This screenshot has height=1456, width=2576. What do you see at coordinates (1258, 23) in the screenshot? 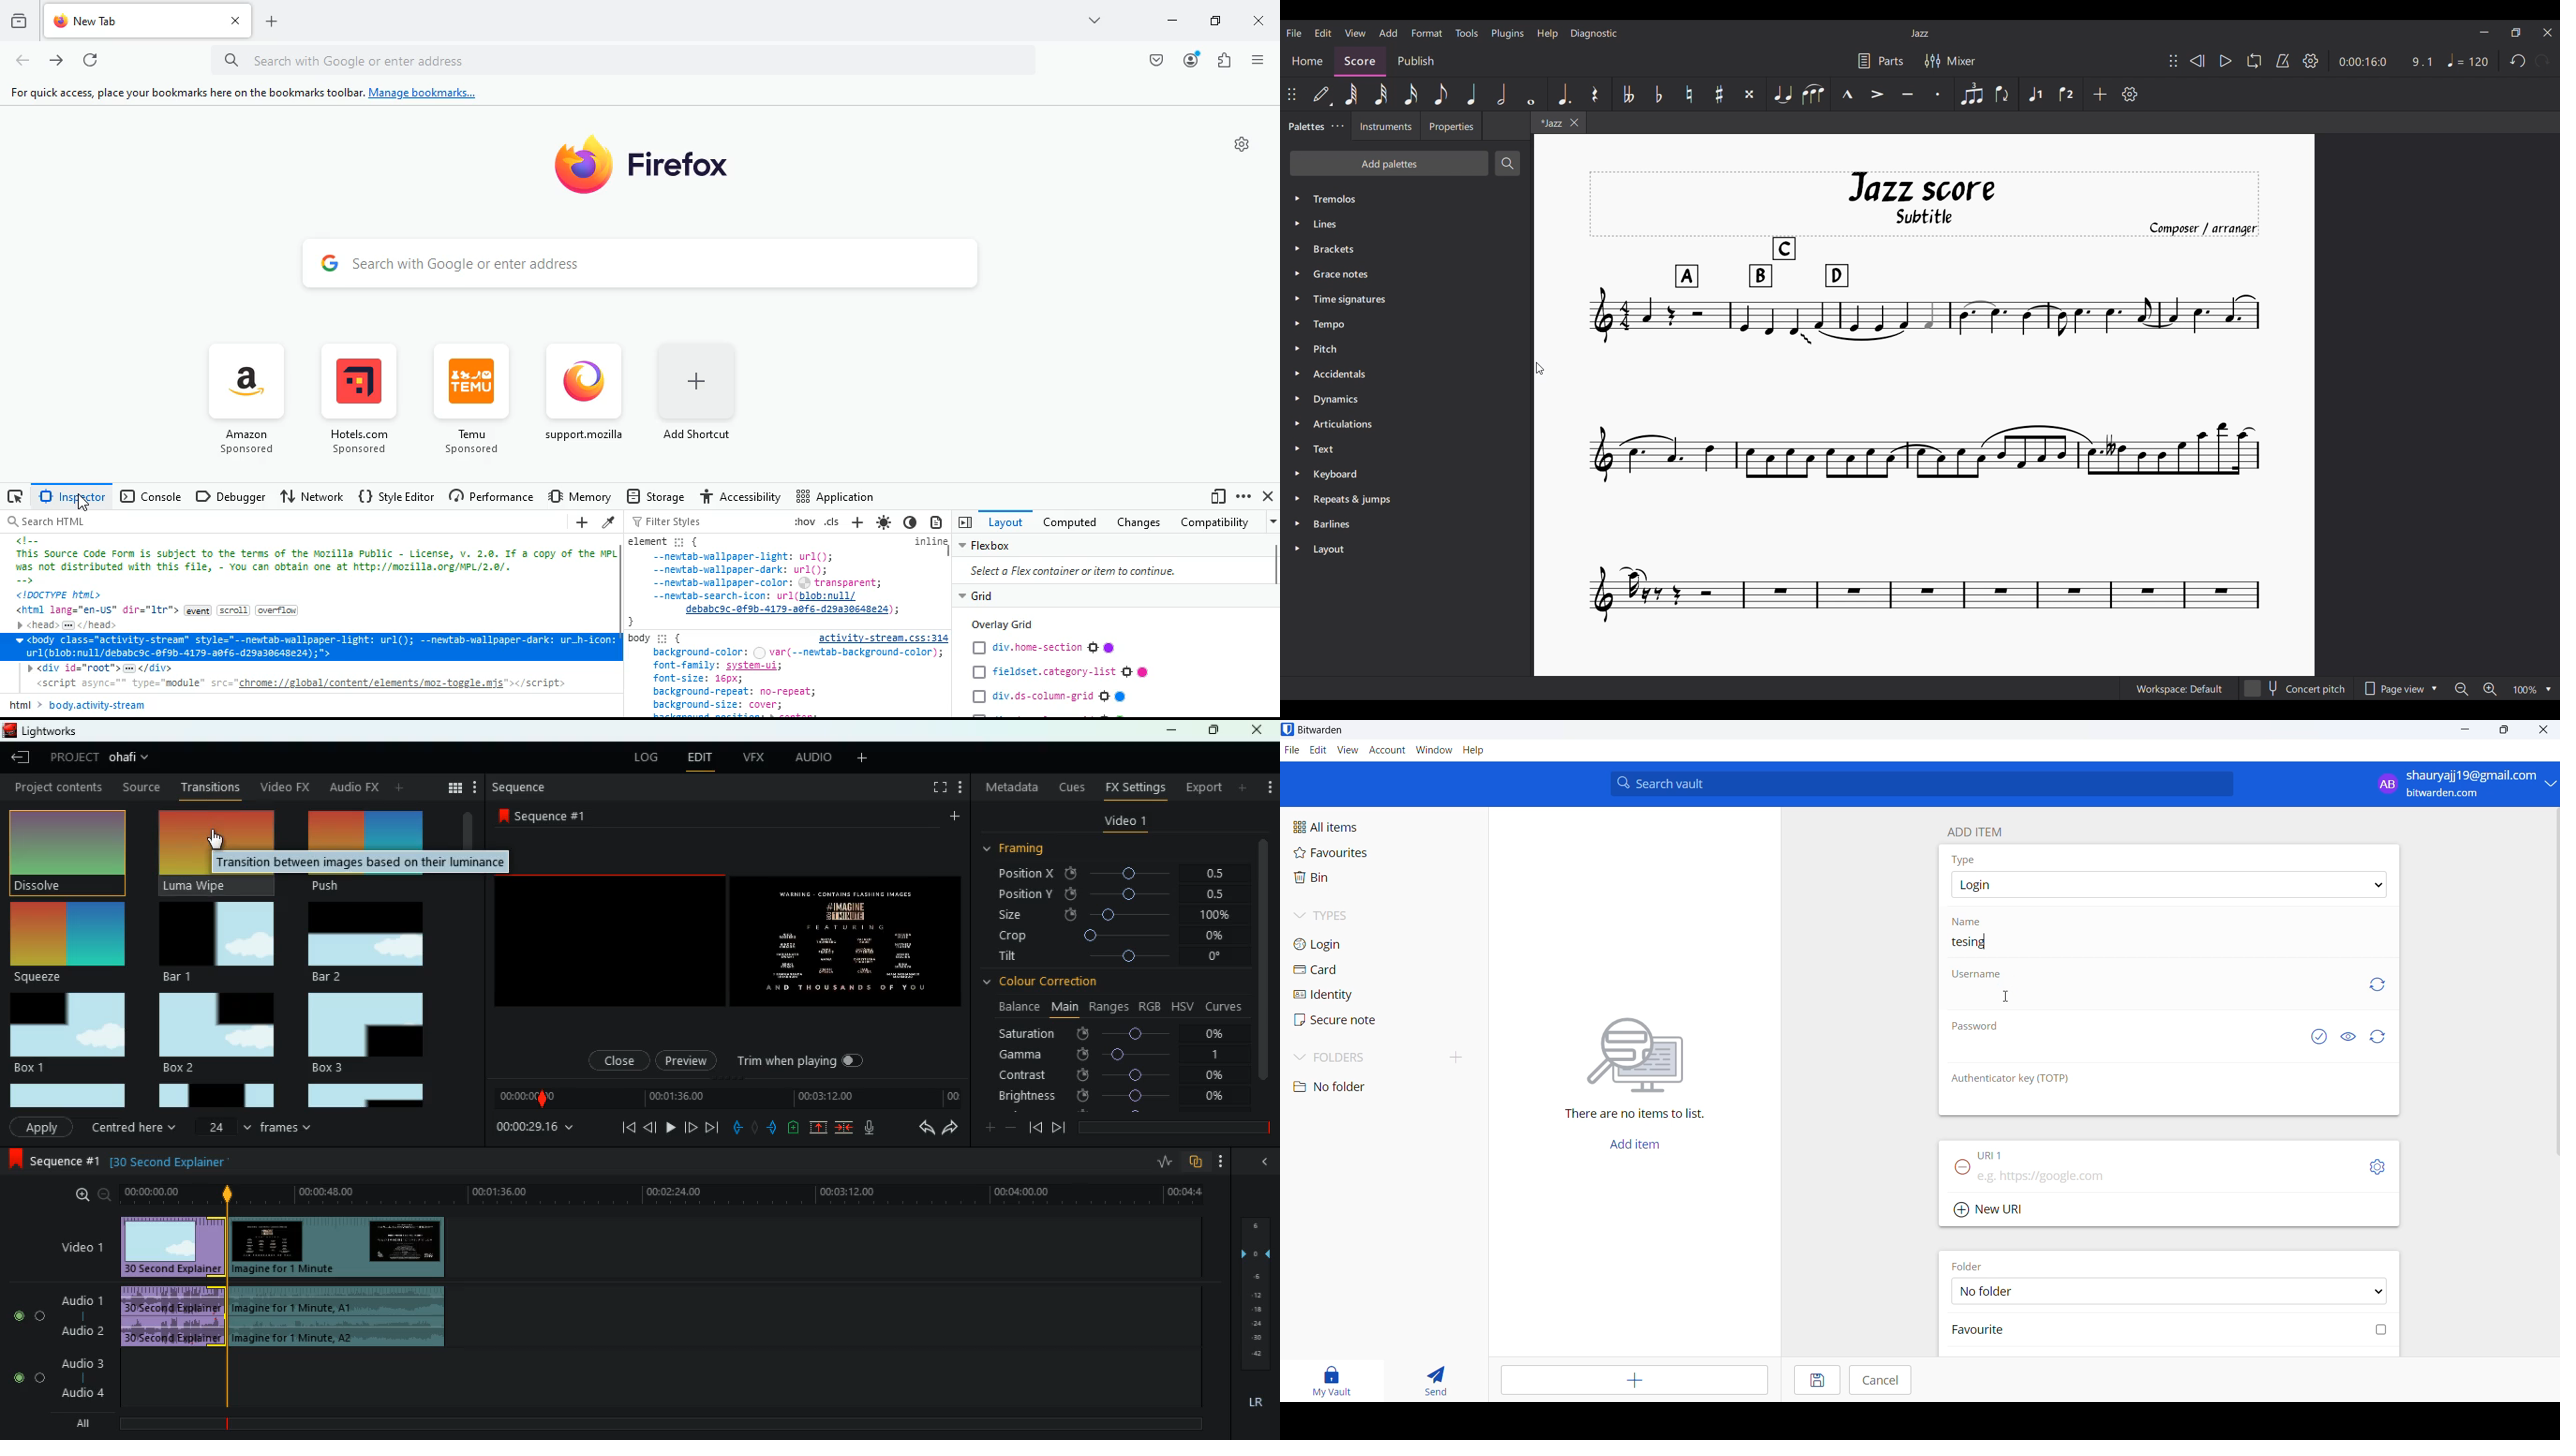
I see `close` at bounding box center [1258, 23].